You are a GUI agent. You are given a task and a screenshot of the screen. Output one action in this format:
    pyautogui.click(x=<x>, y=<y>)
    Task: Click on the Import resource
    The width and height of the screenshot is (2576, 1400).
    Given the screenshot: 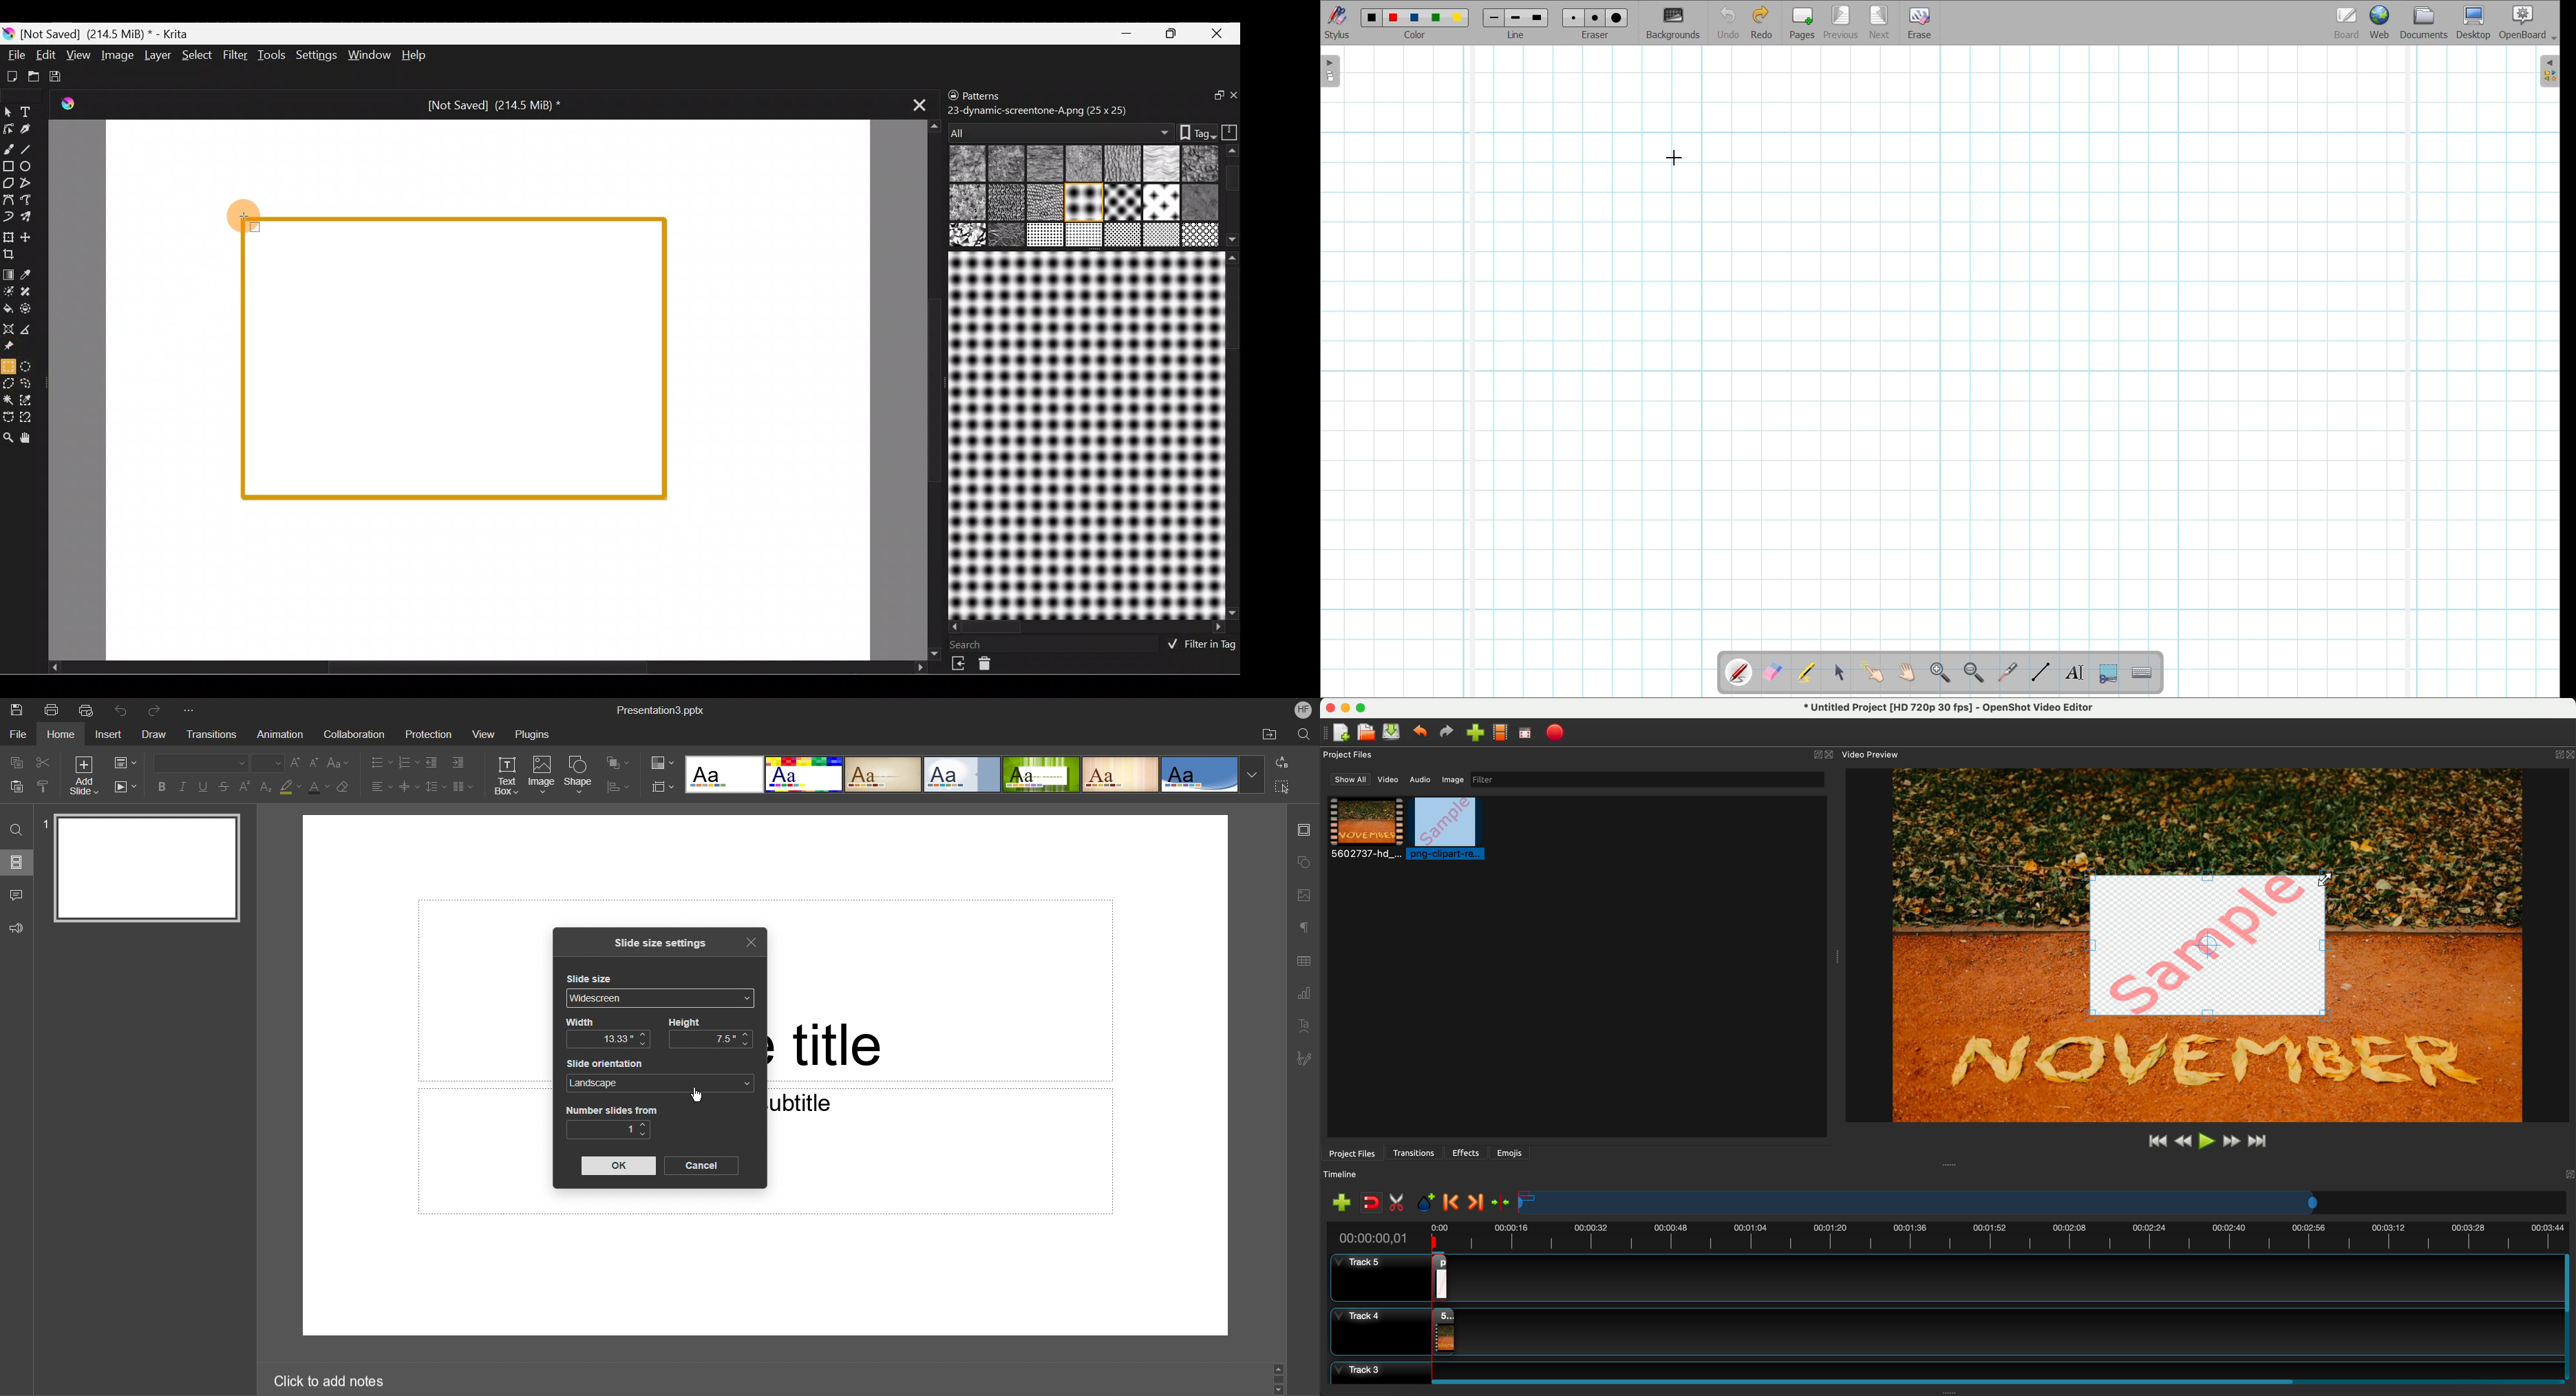 What is the action you would take?
    pyautogui.click(x=960, y=664)
    